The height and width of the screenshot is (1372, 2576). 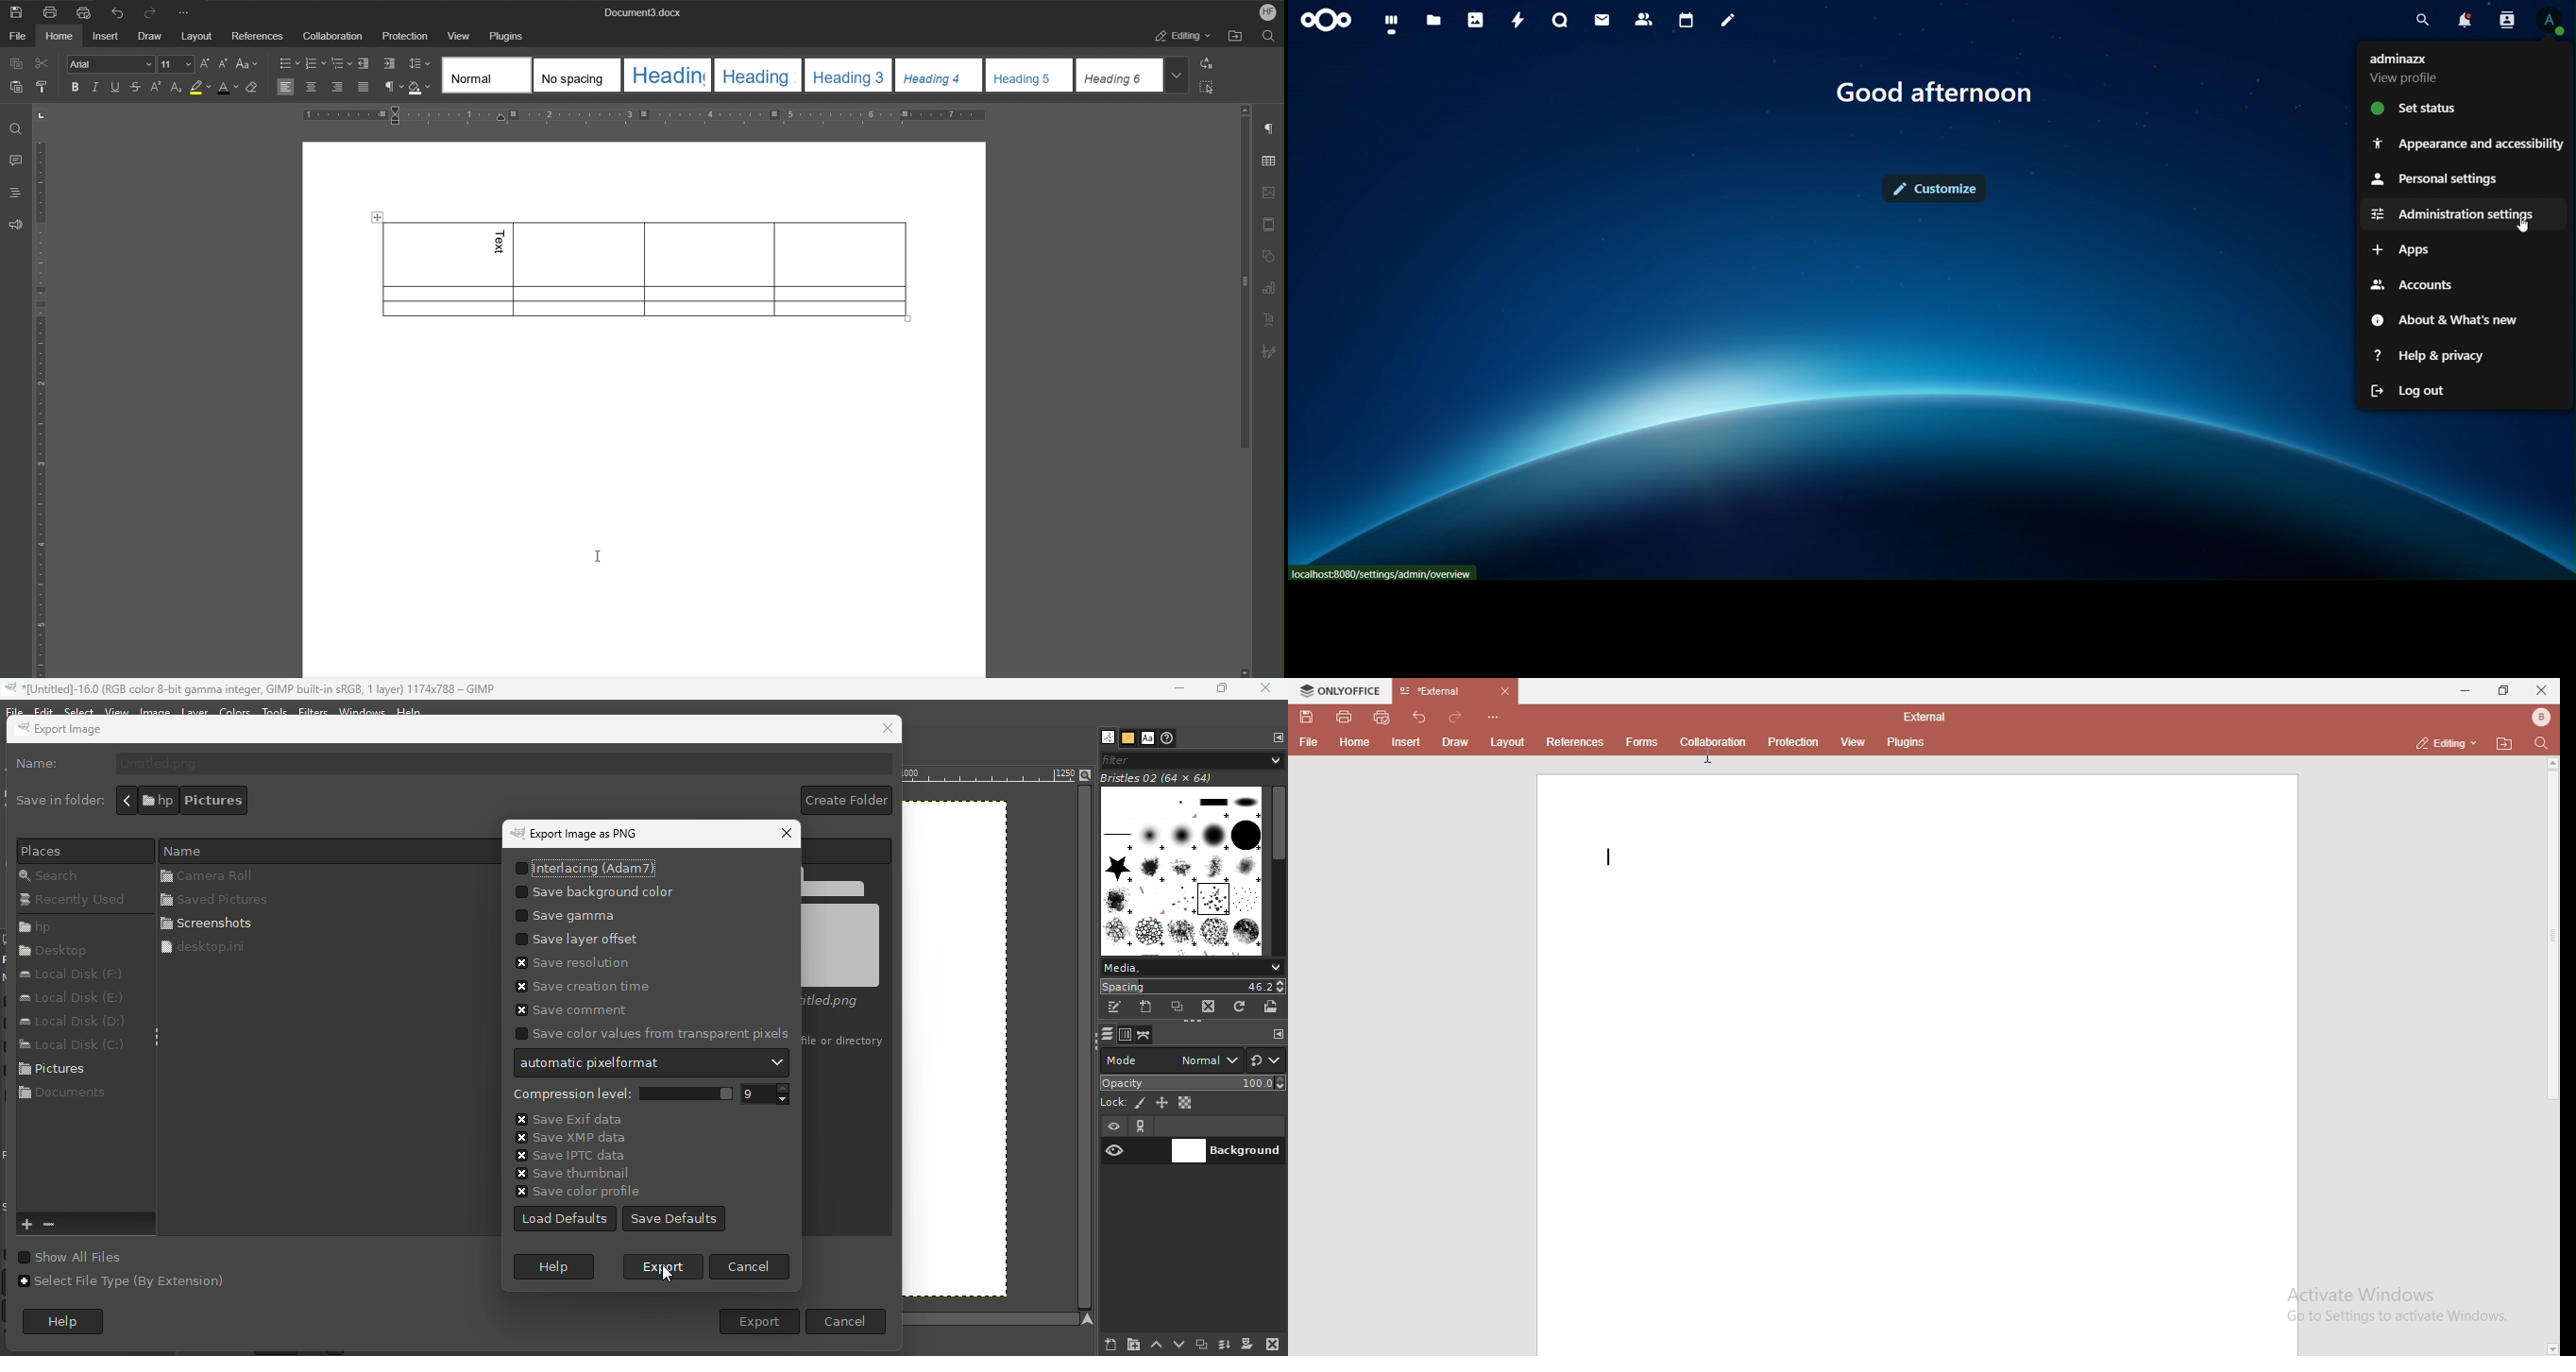 What do you see at coordinates (564, 1010) in the screenshot?
I see `Save comment` at bounding box center [564, 1010].